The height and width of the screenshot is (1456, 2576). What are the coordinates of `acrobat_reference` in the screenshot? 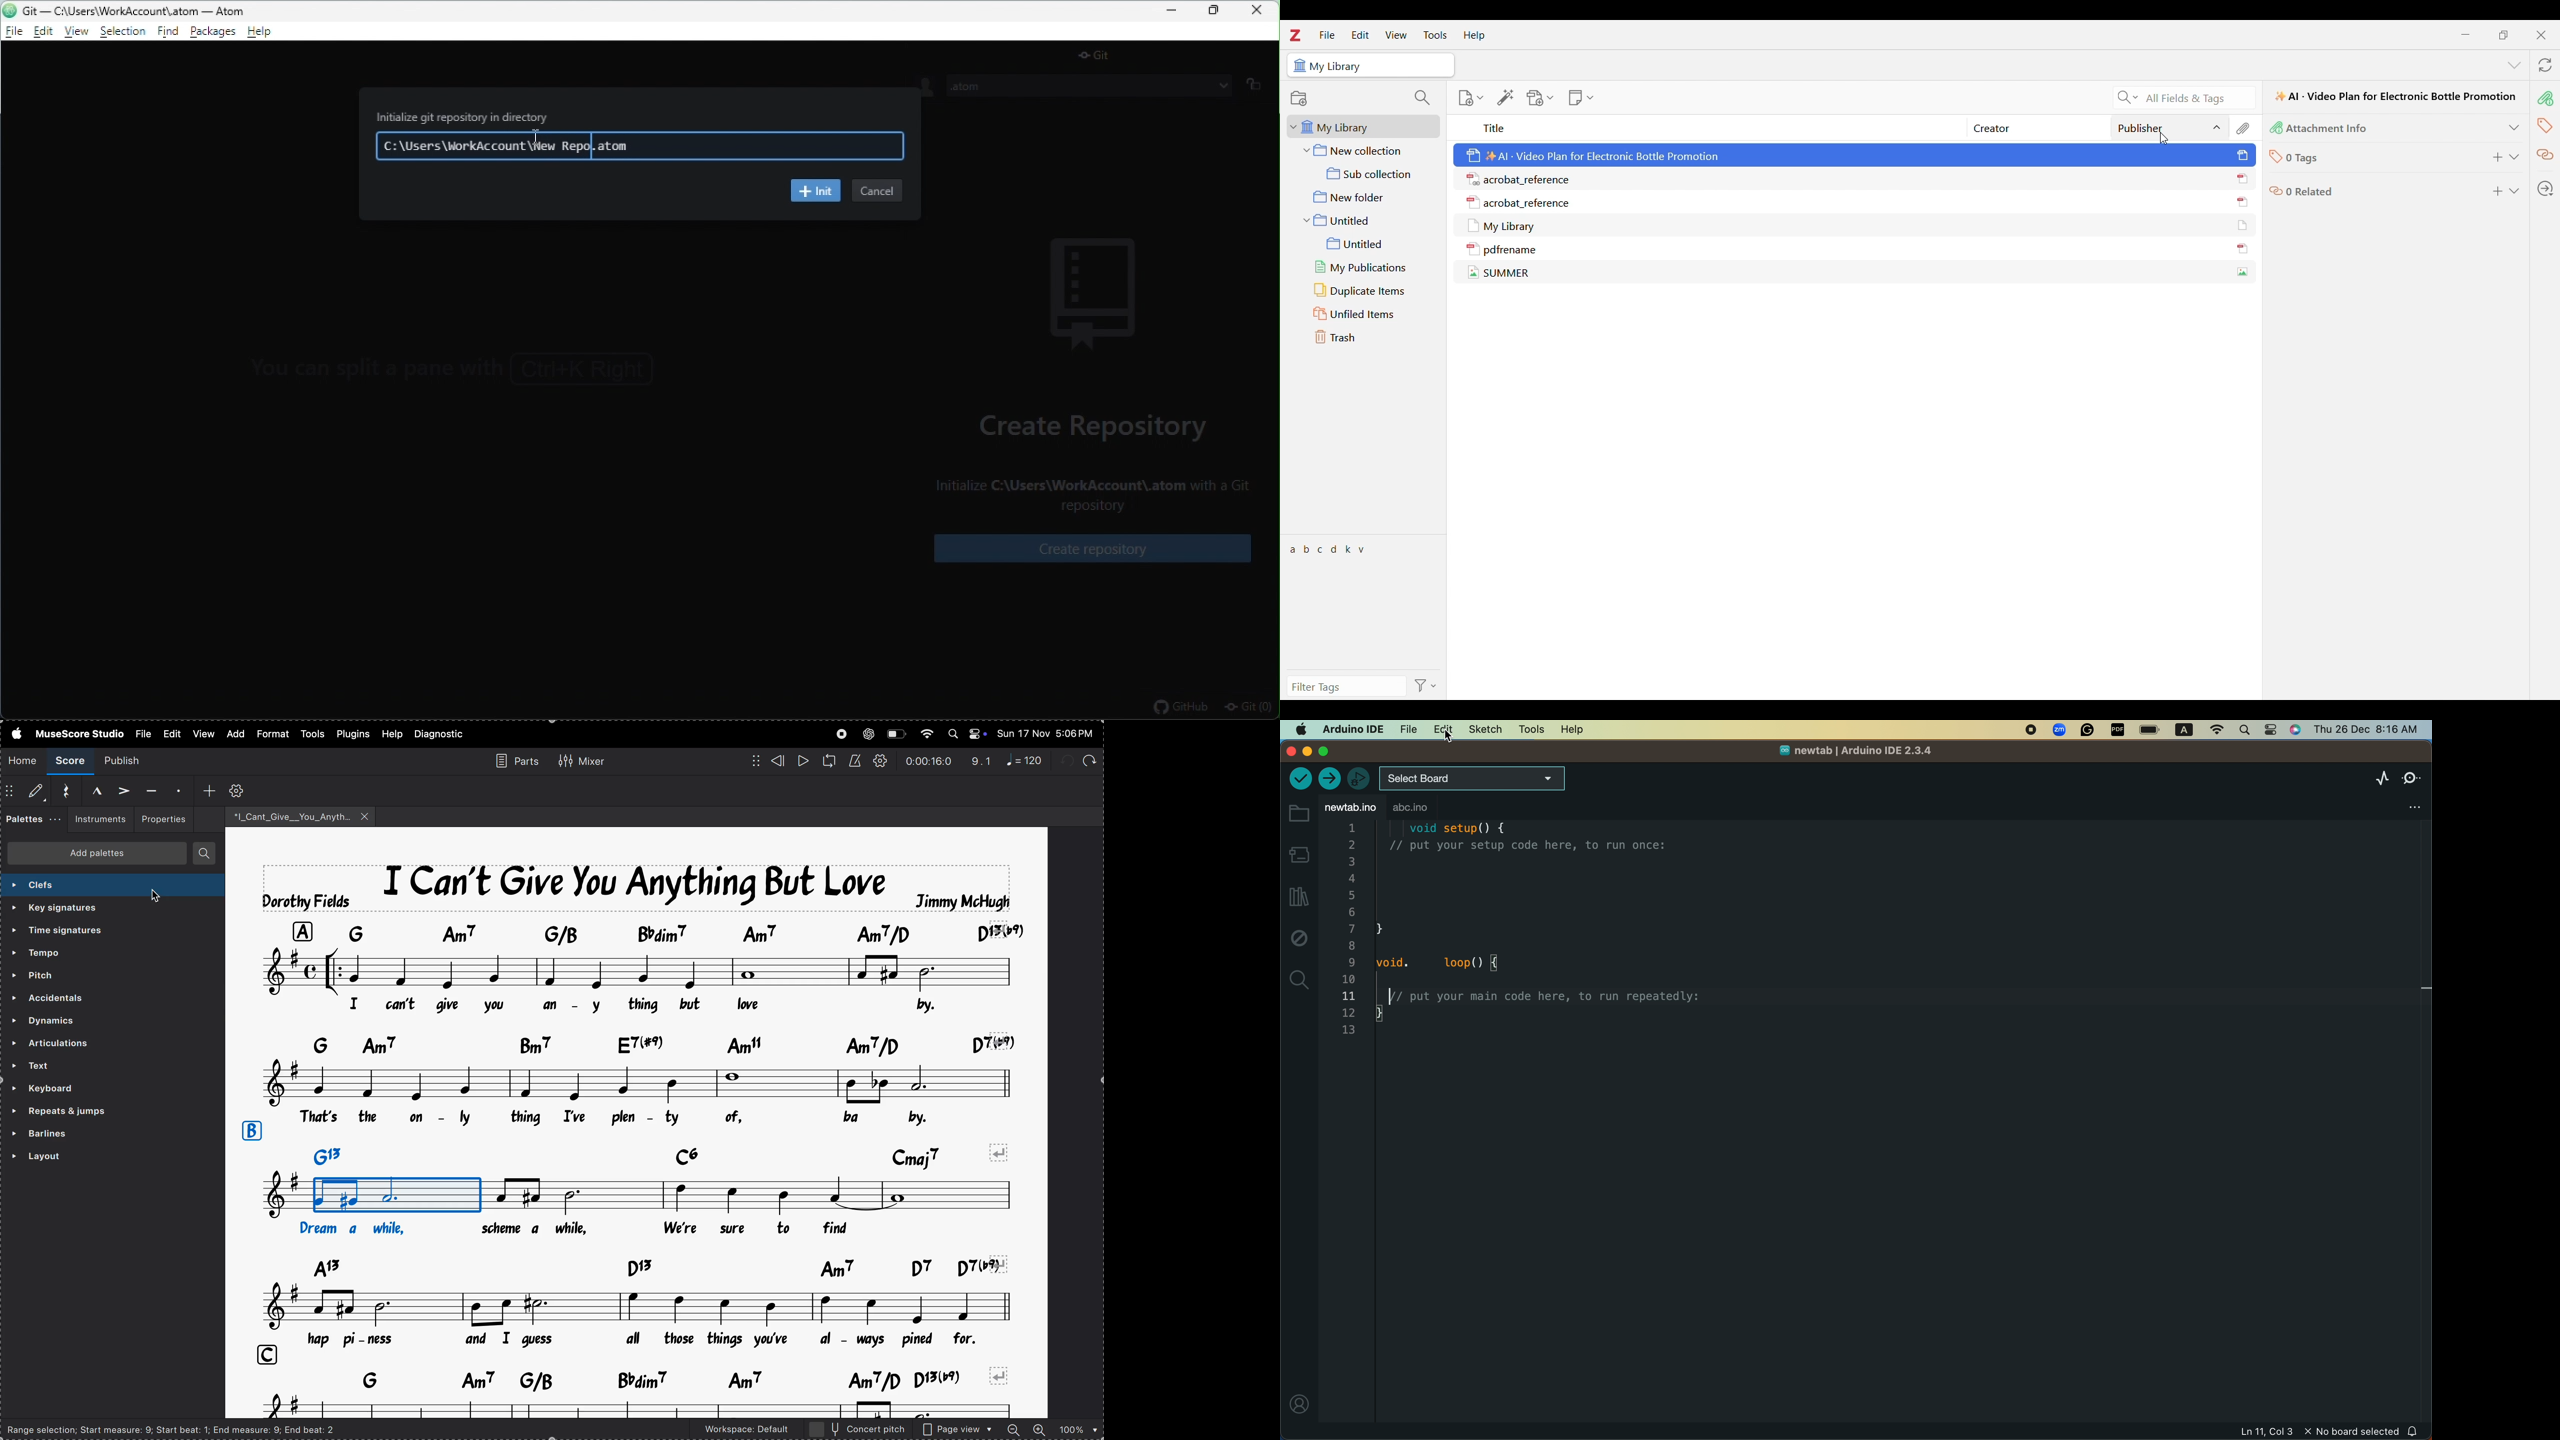 It's located at (1522, 178).